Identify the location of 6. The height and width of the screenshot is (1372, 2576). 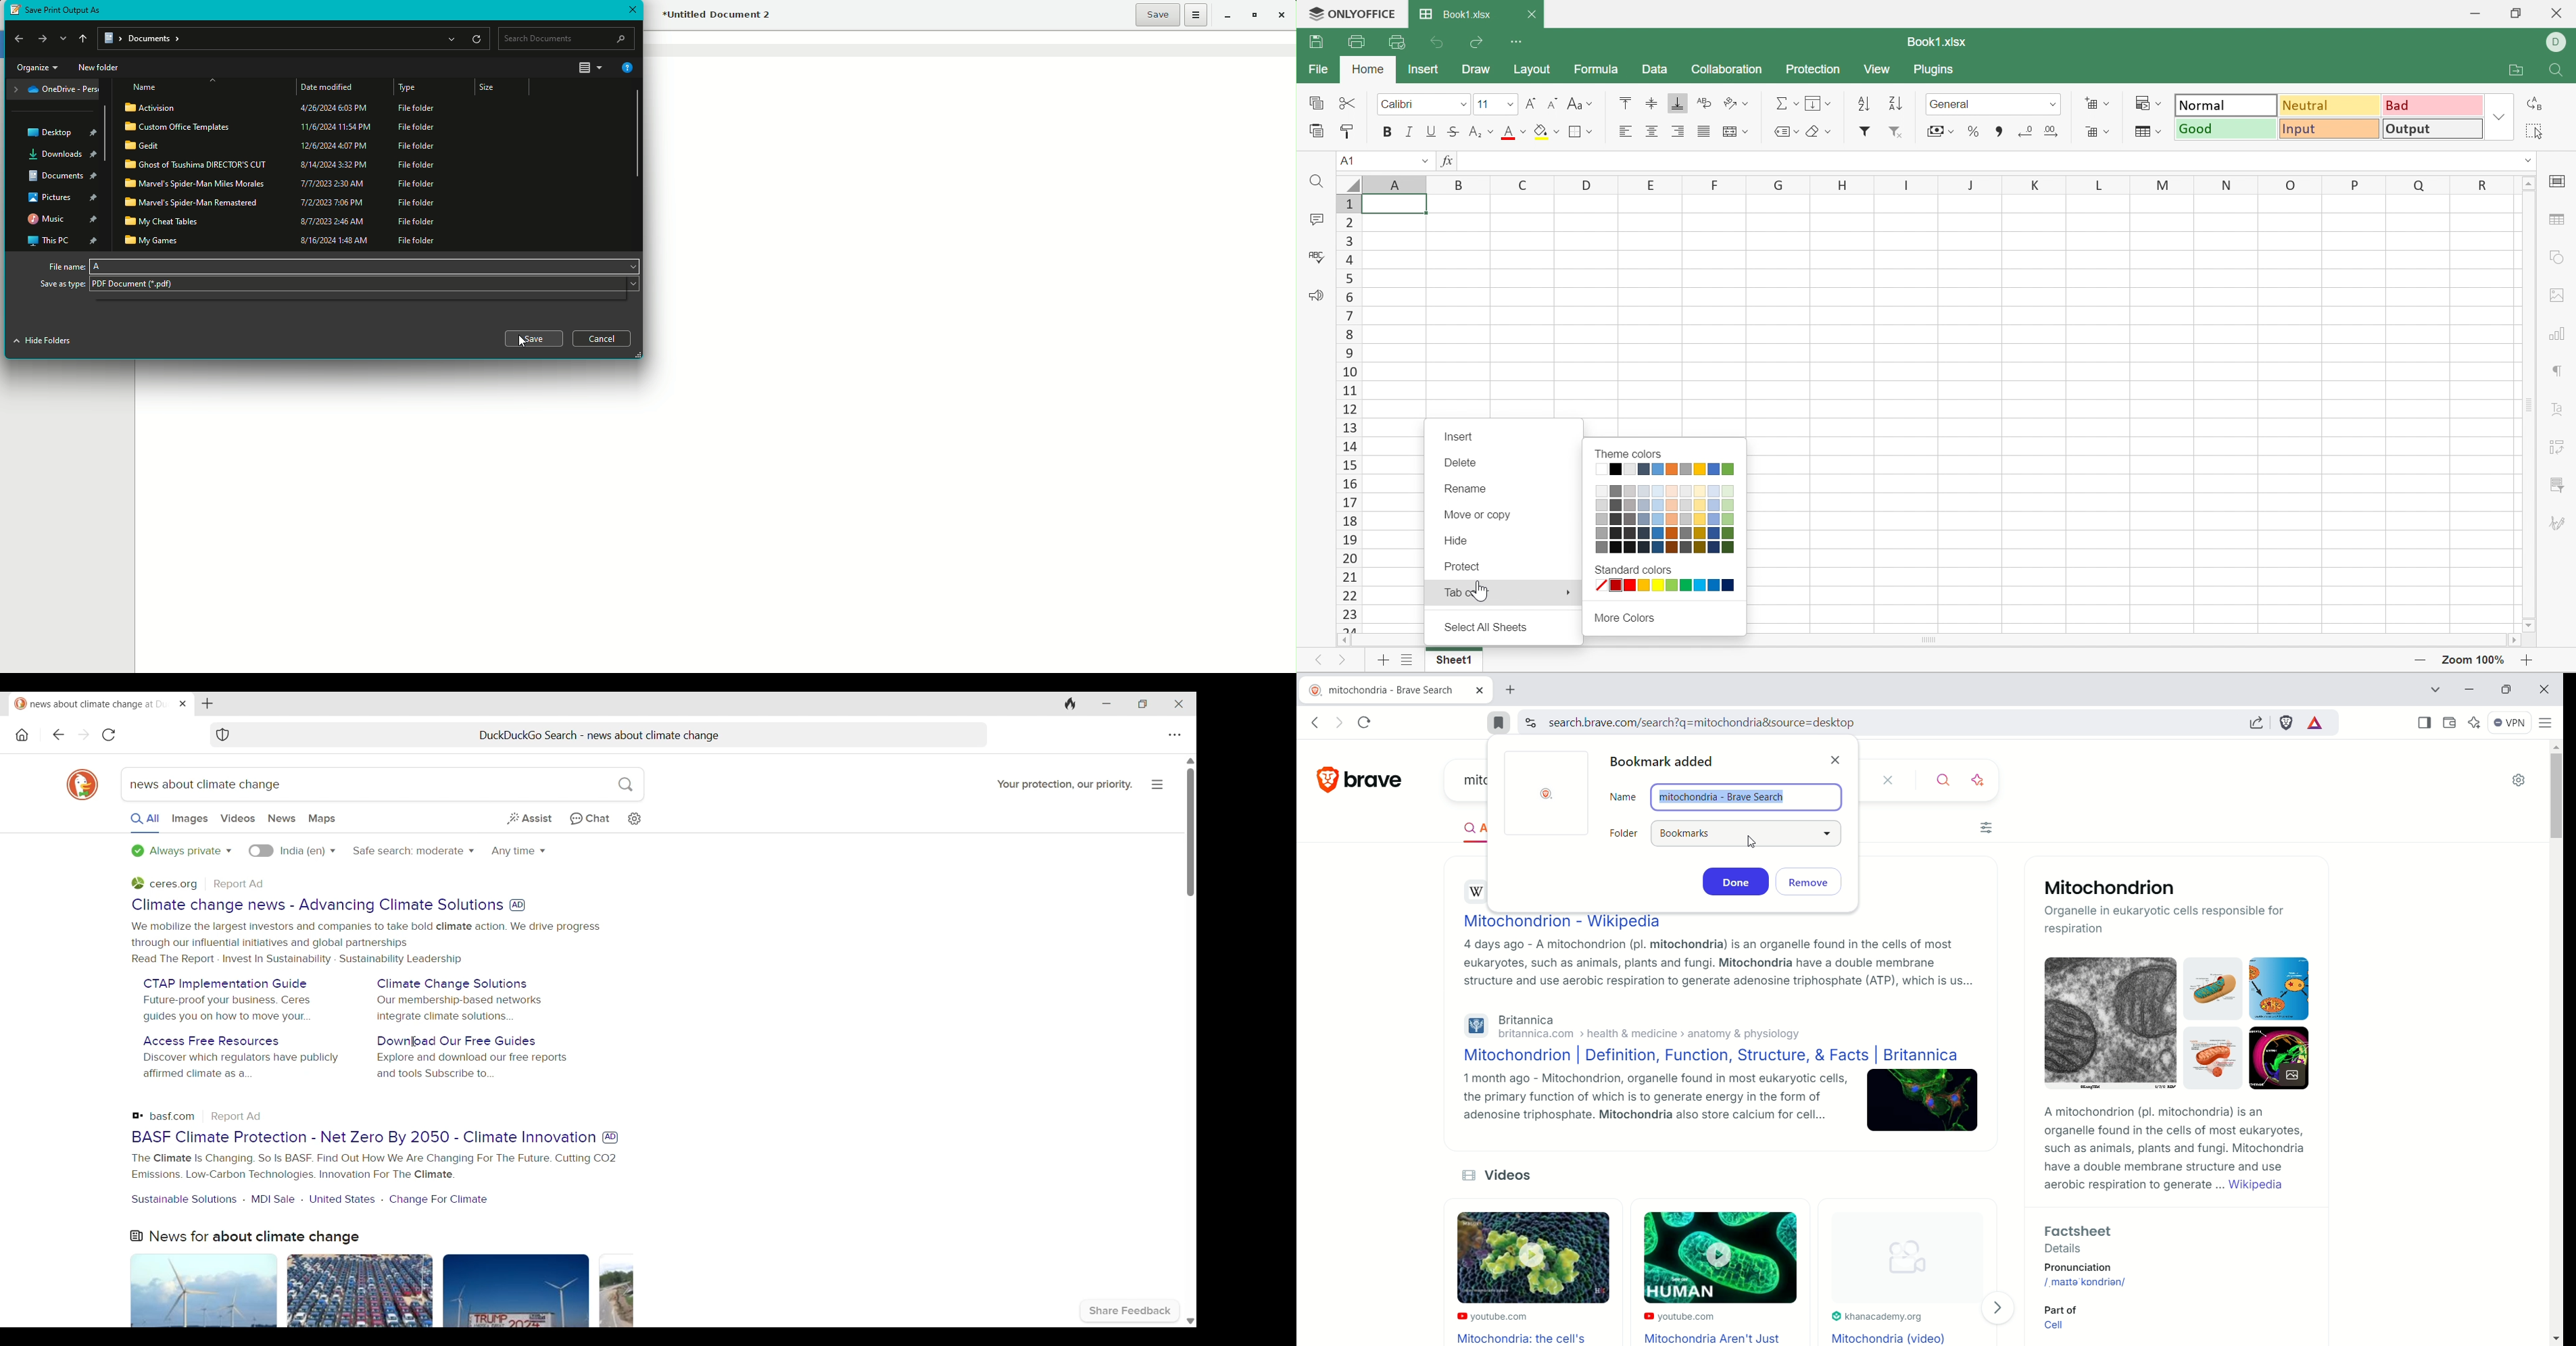
(1352, 295).